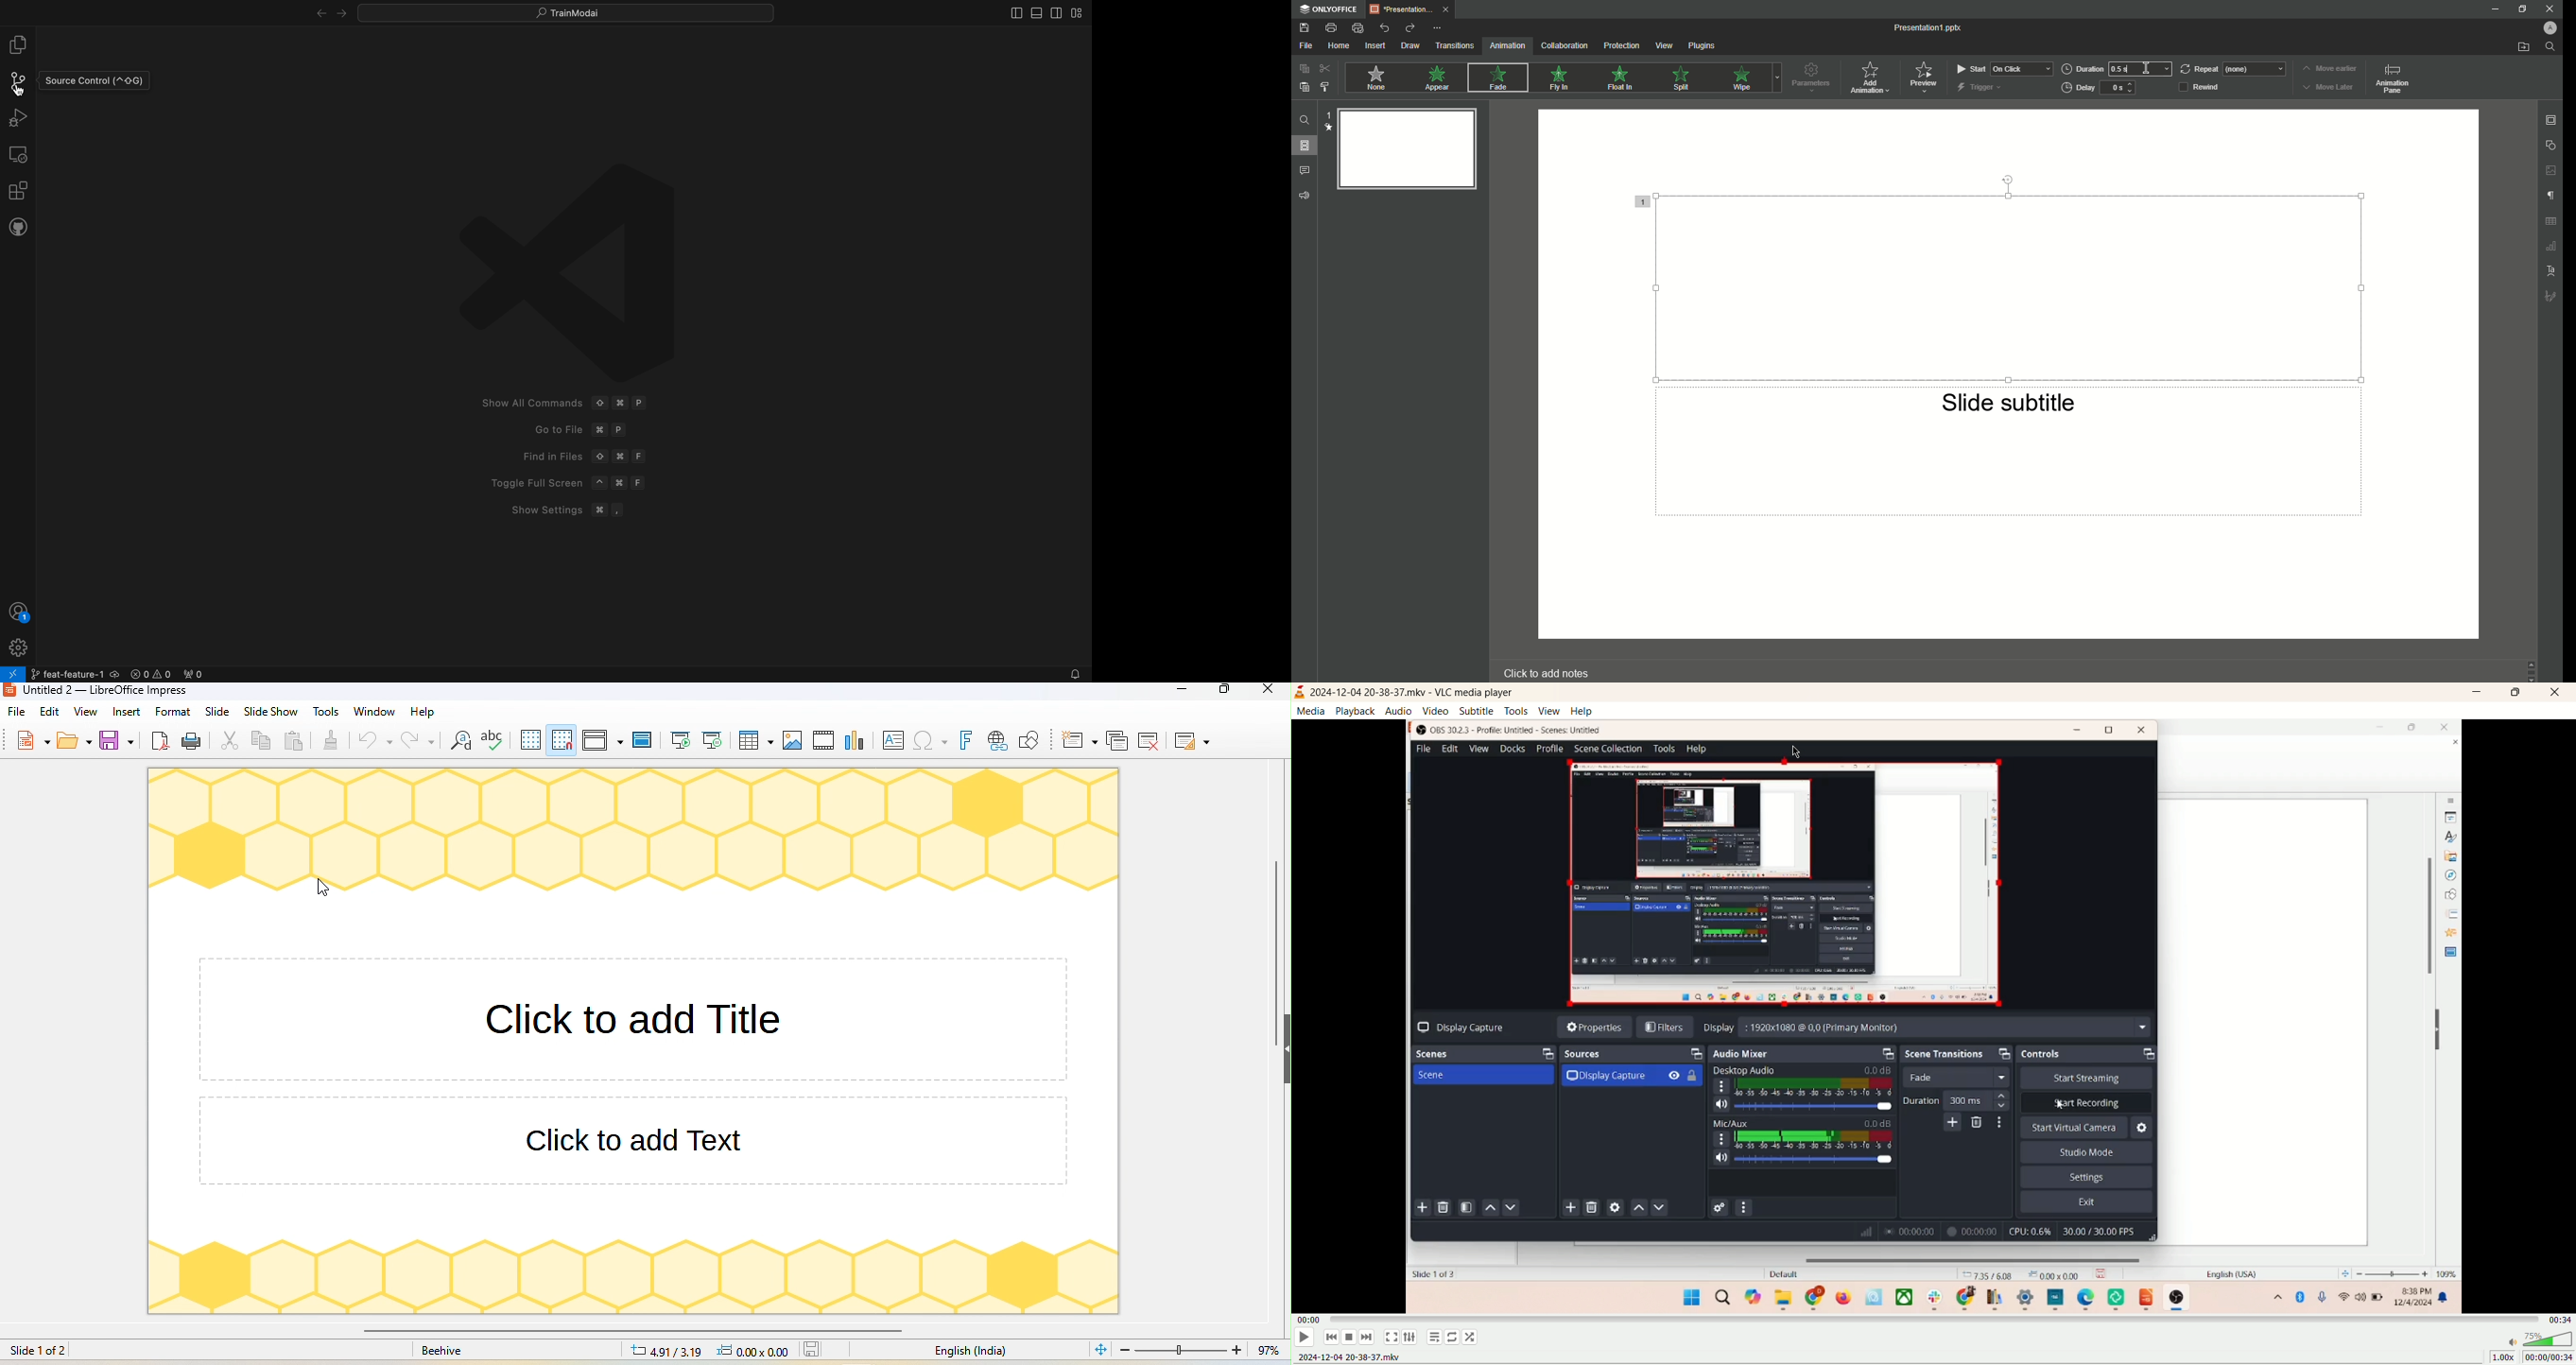 The width and height of the screenshot is (2576, 1372). Describe the element at coordinates (1149, 740) in the screenshot. I see `delete slide` at that location.